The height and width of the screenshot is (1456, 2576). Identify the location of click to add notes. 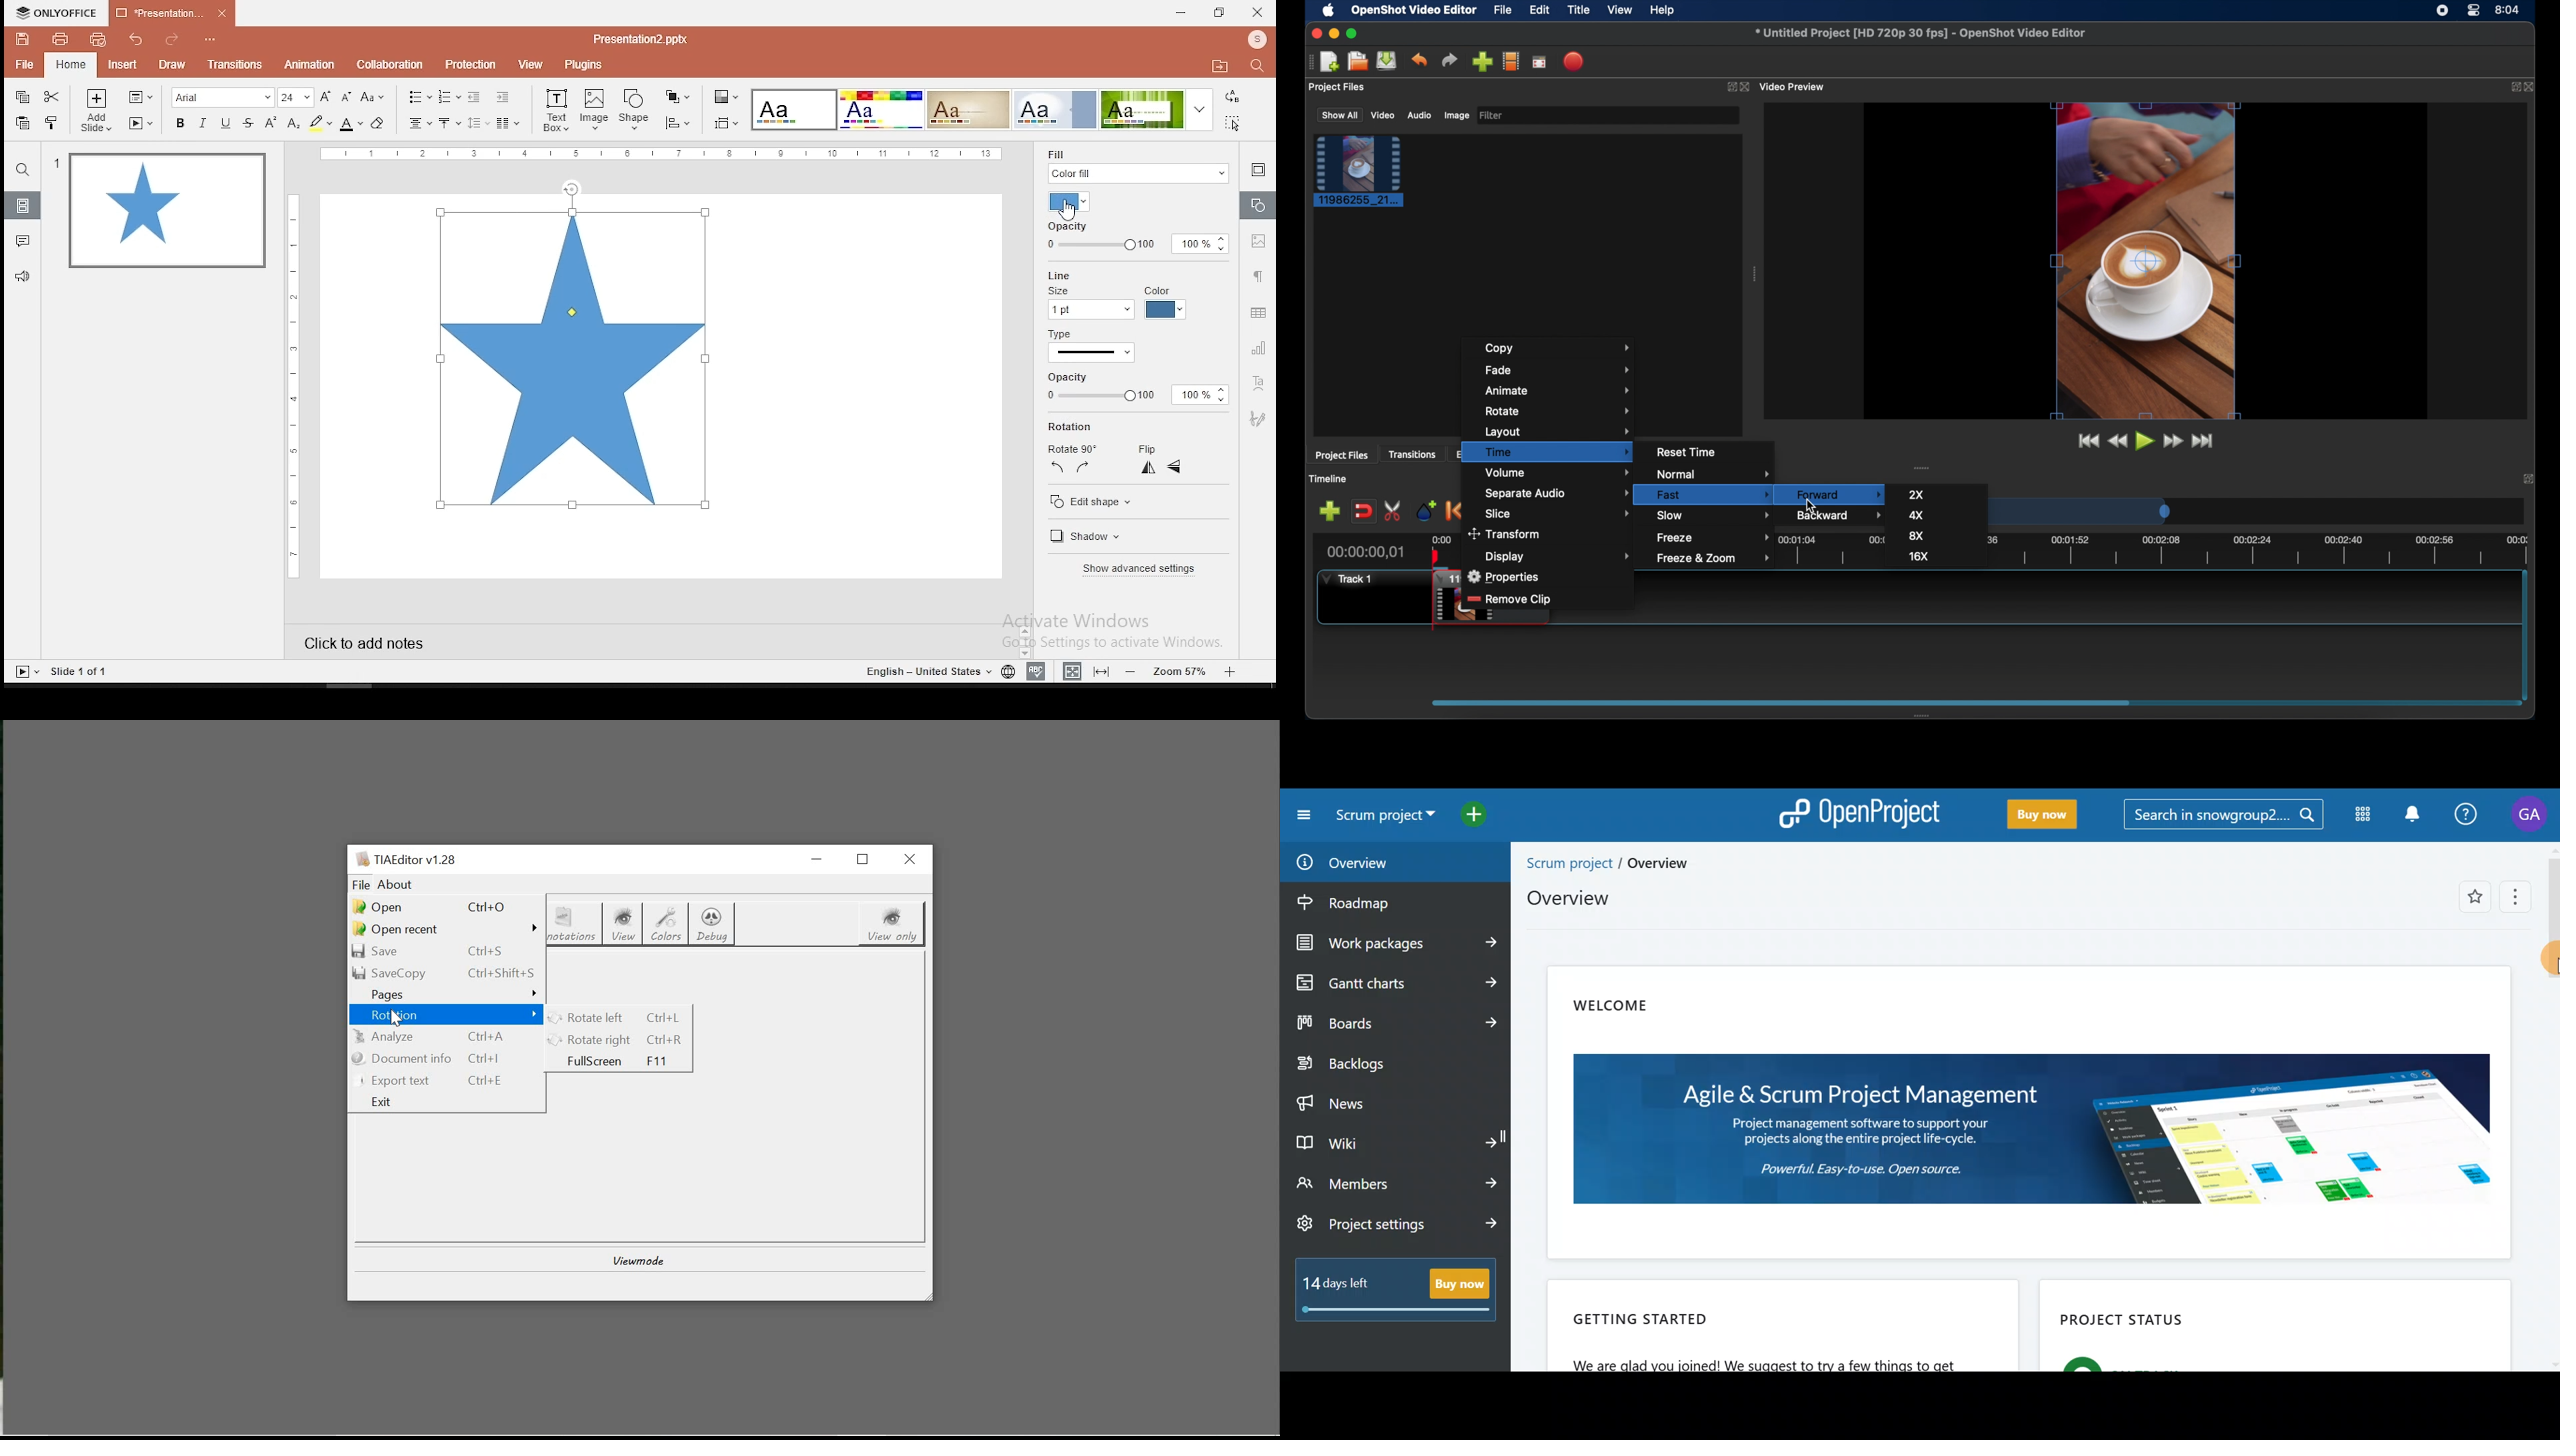
(382, 641).